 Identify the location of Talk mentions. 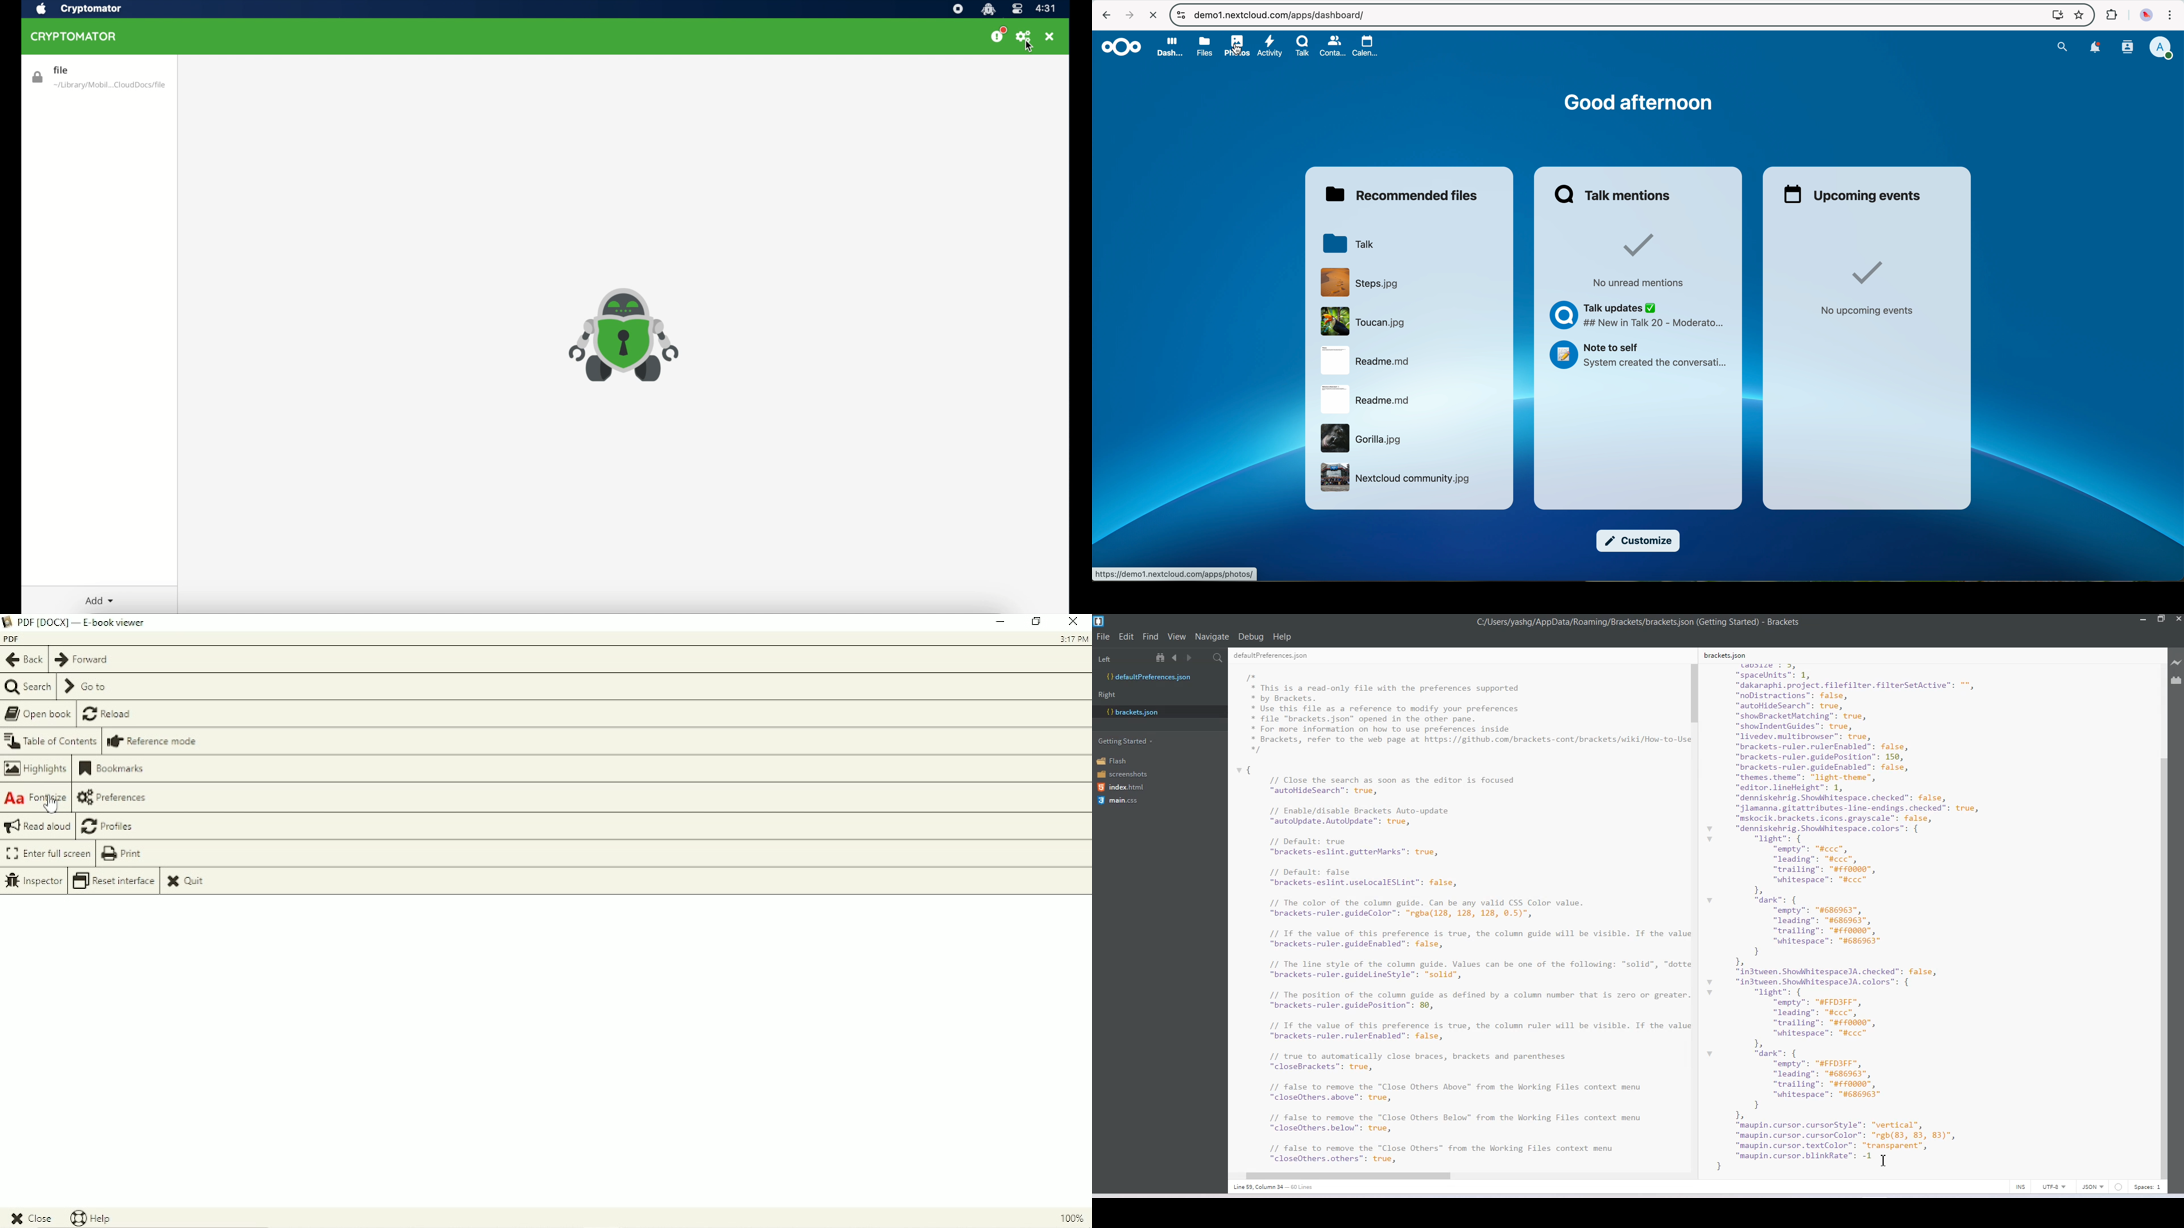
(1608, 193).